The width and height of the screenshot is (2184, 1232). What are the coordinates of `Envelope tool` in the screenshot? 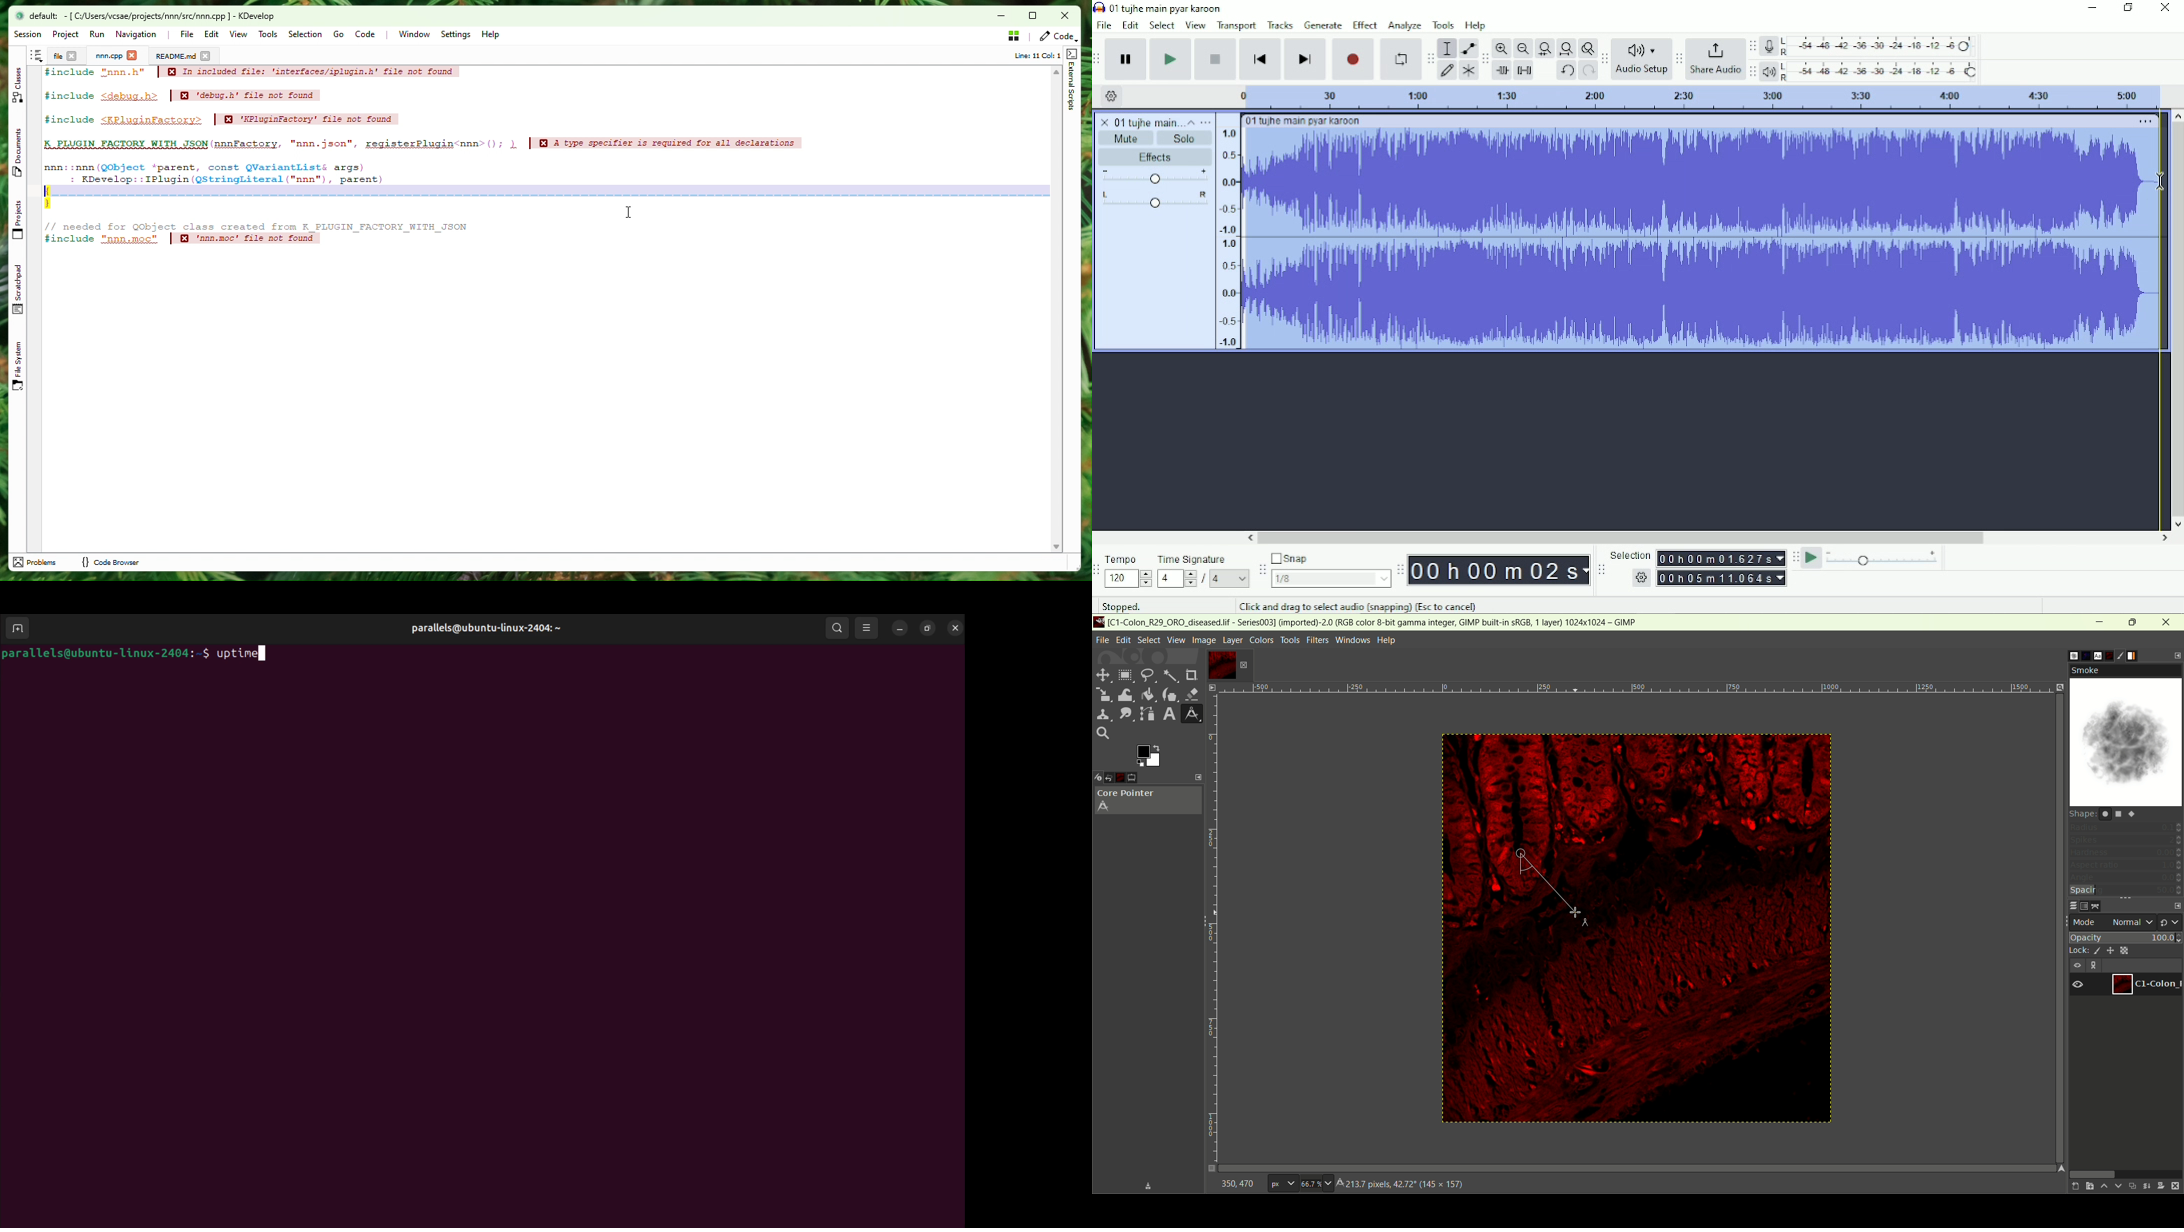 It's located at (1467, 47).